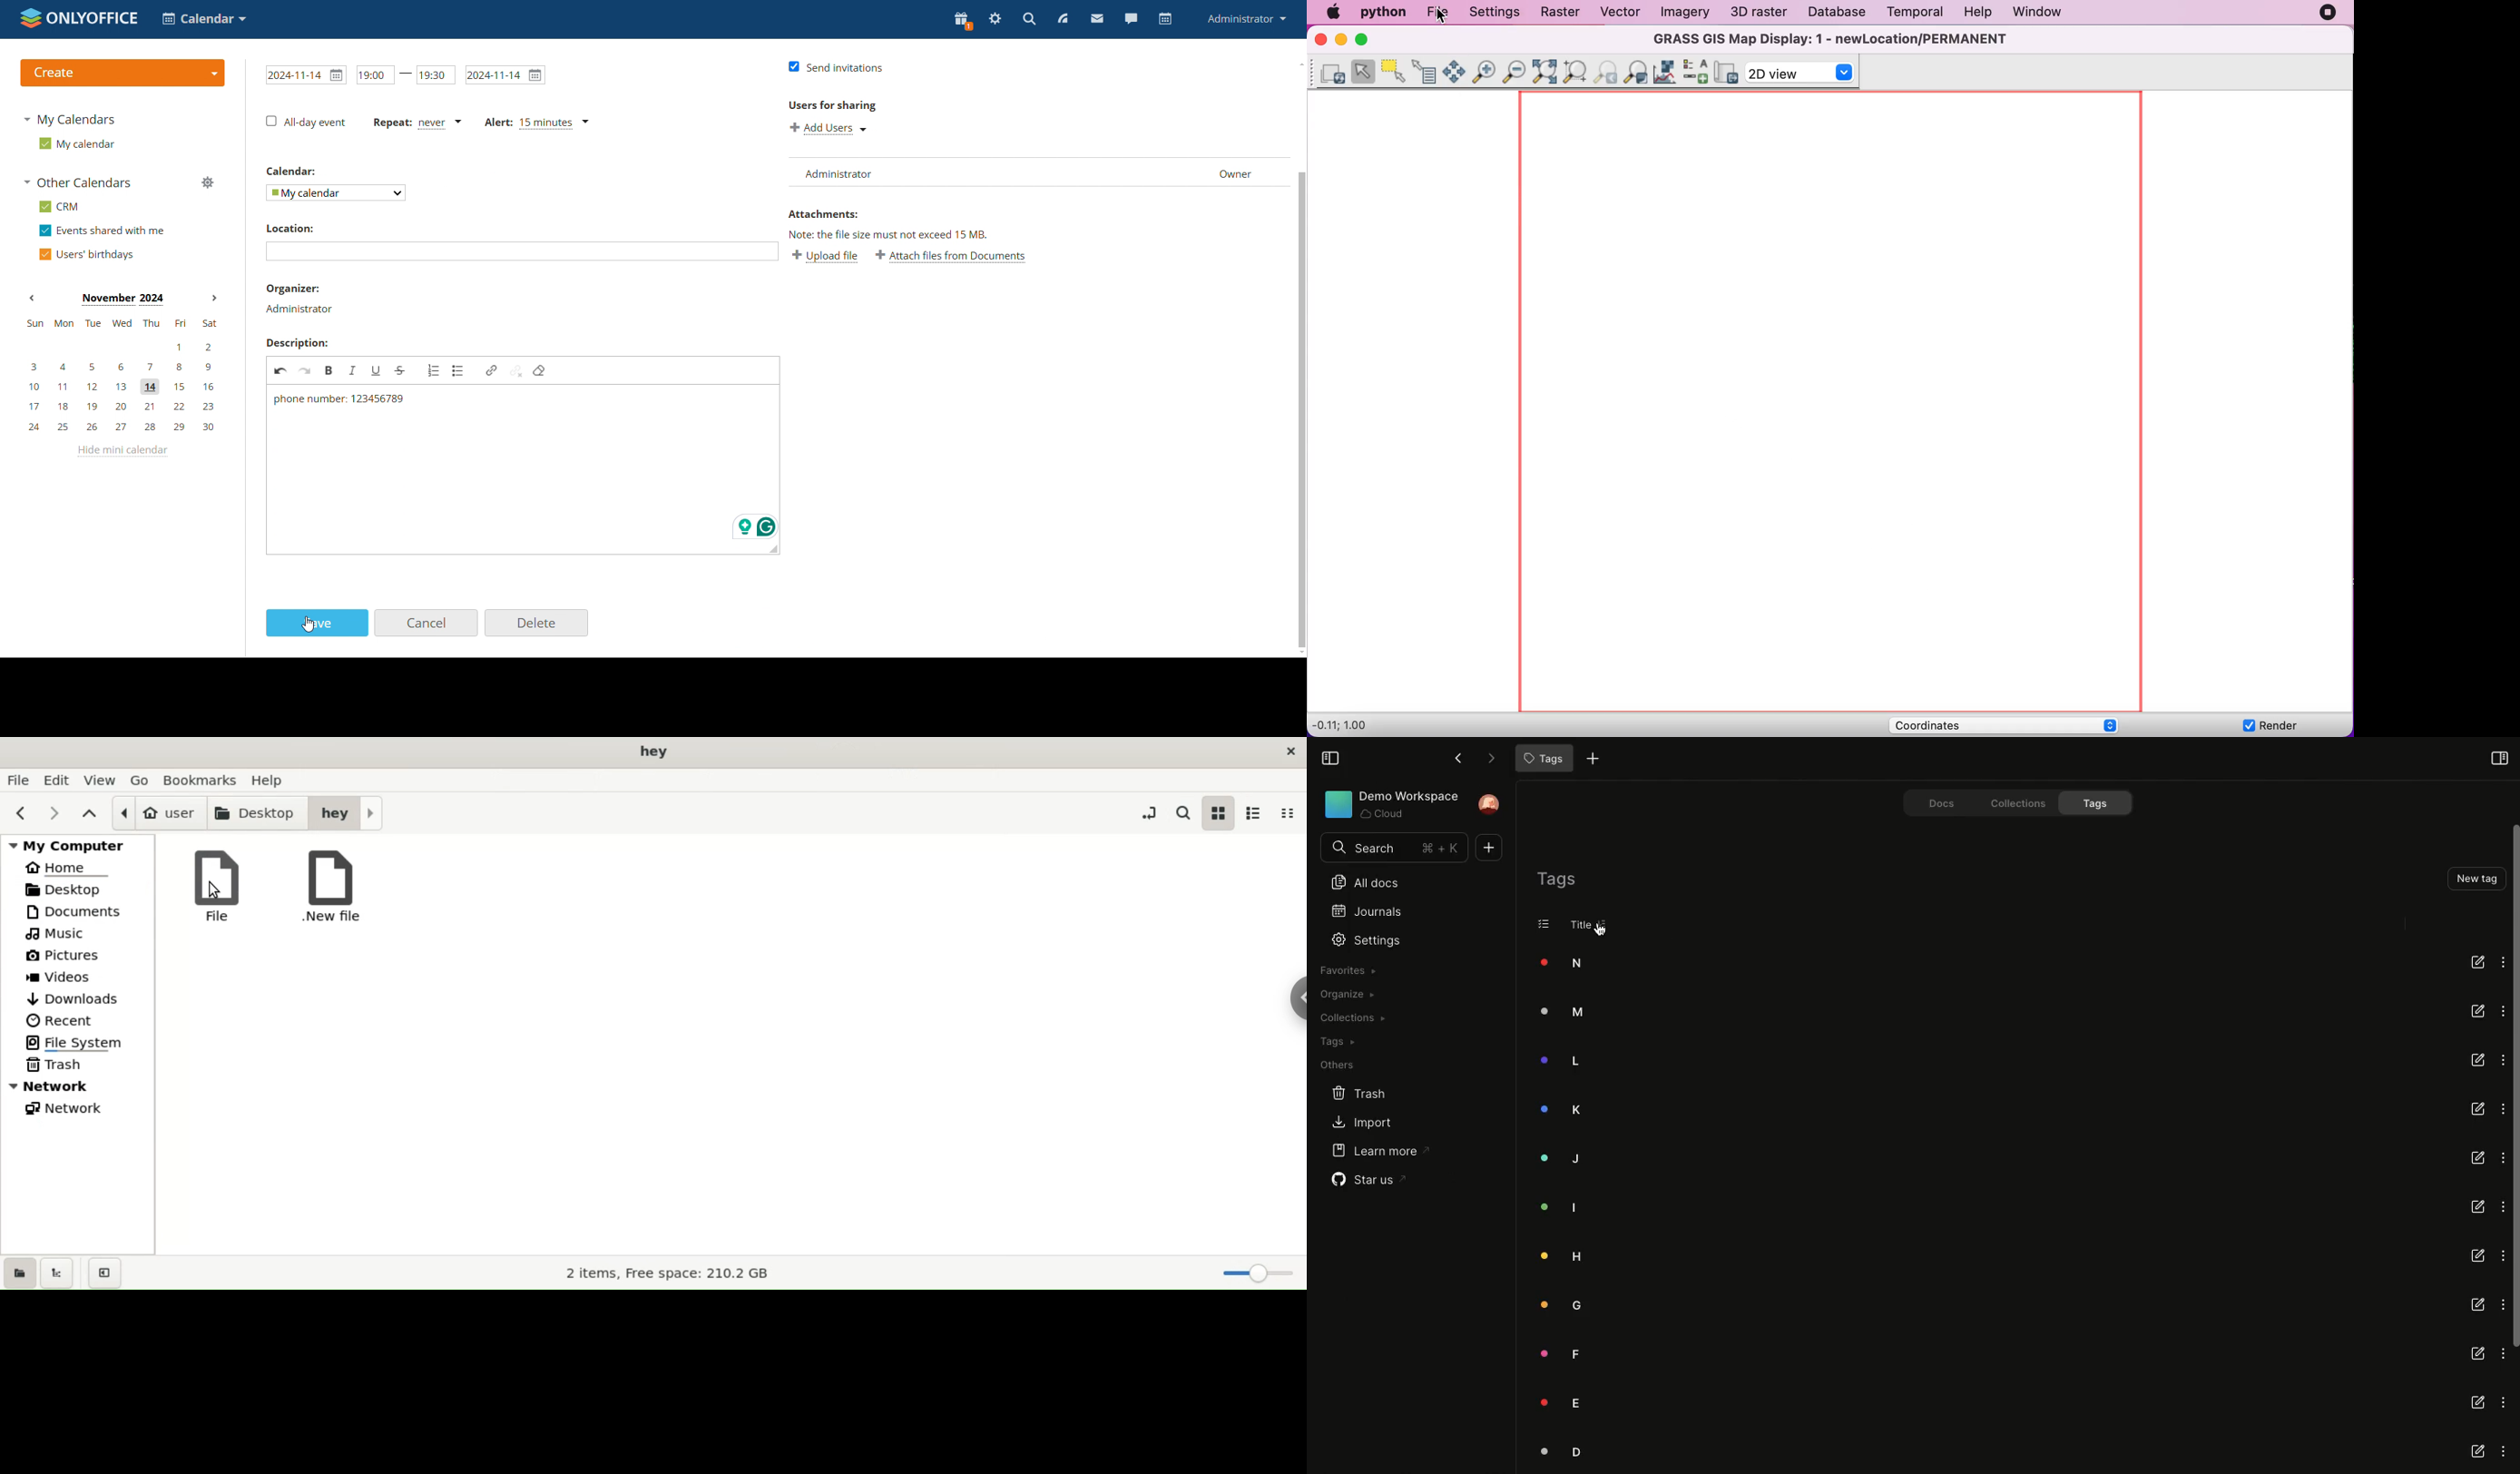 The height and width of the screenshot is (1484, 2520). I want to click on cursor on title, so click(1602, 929).